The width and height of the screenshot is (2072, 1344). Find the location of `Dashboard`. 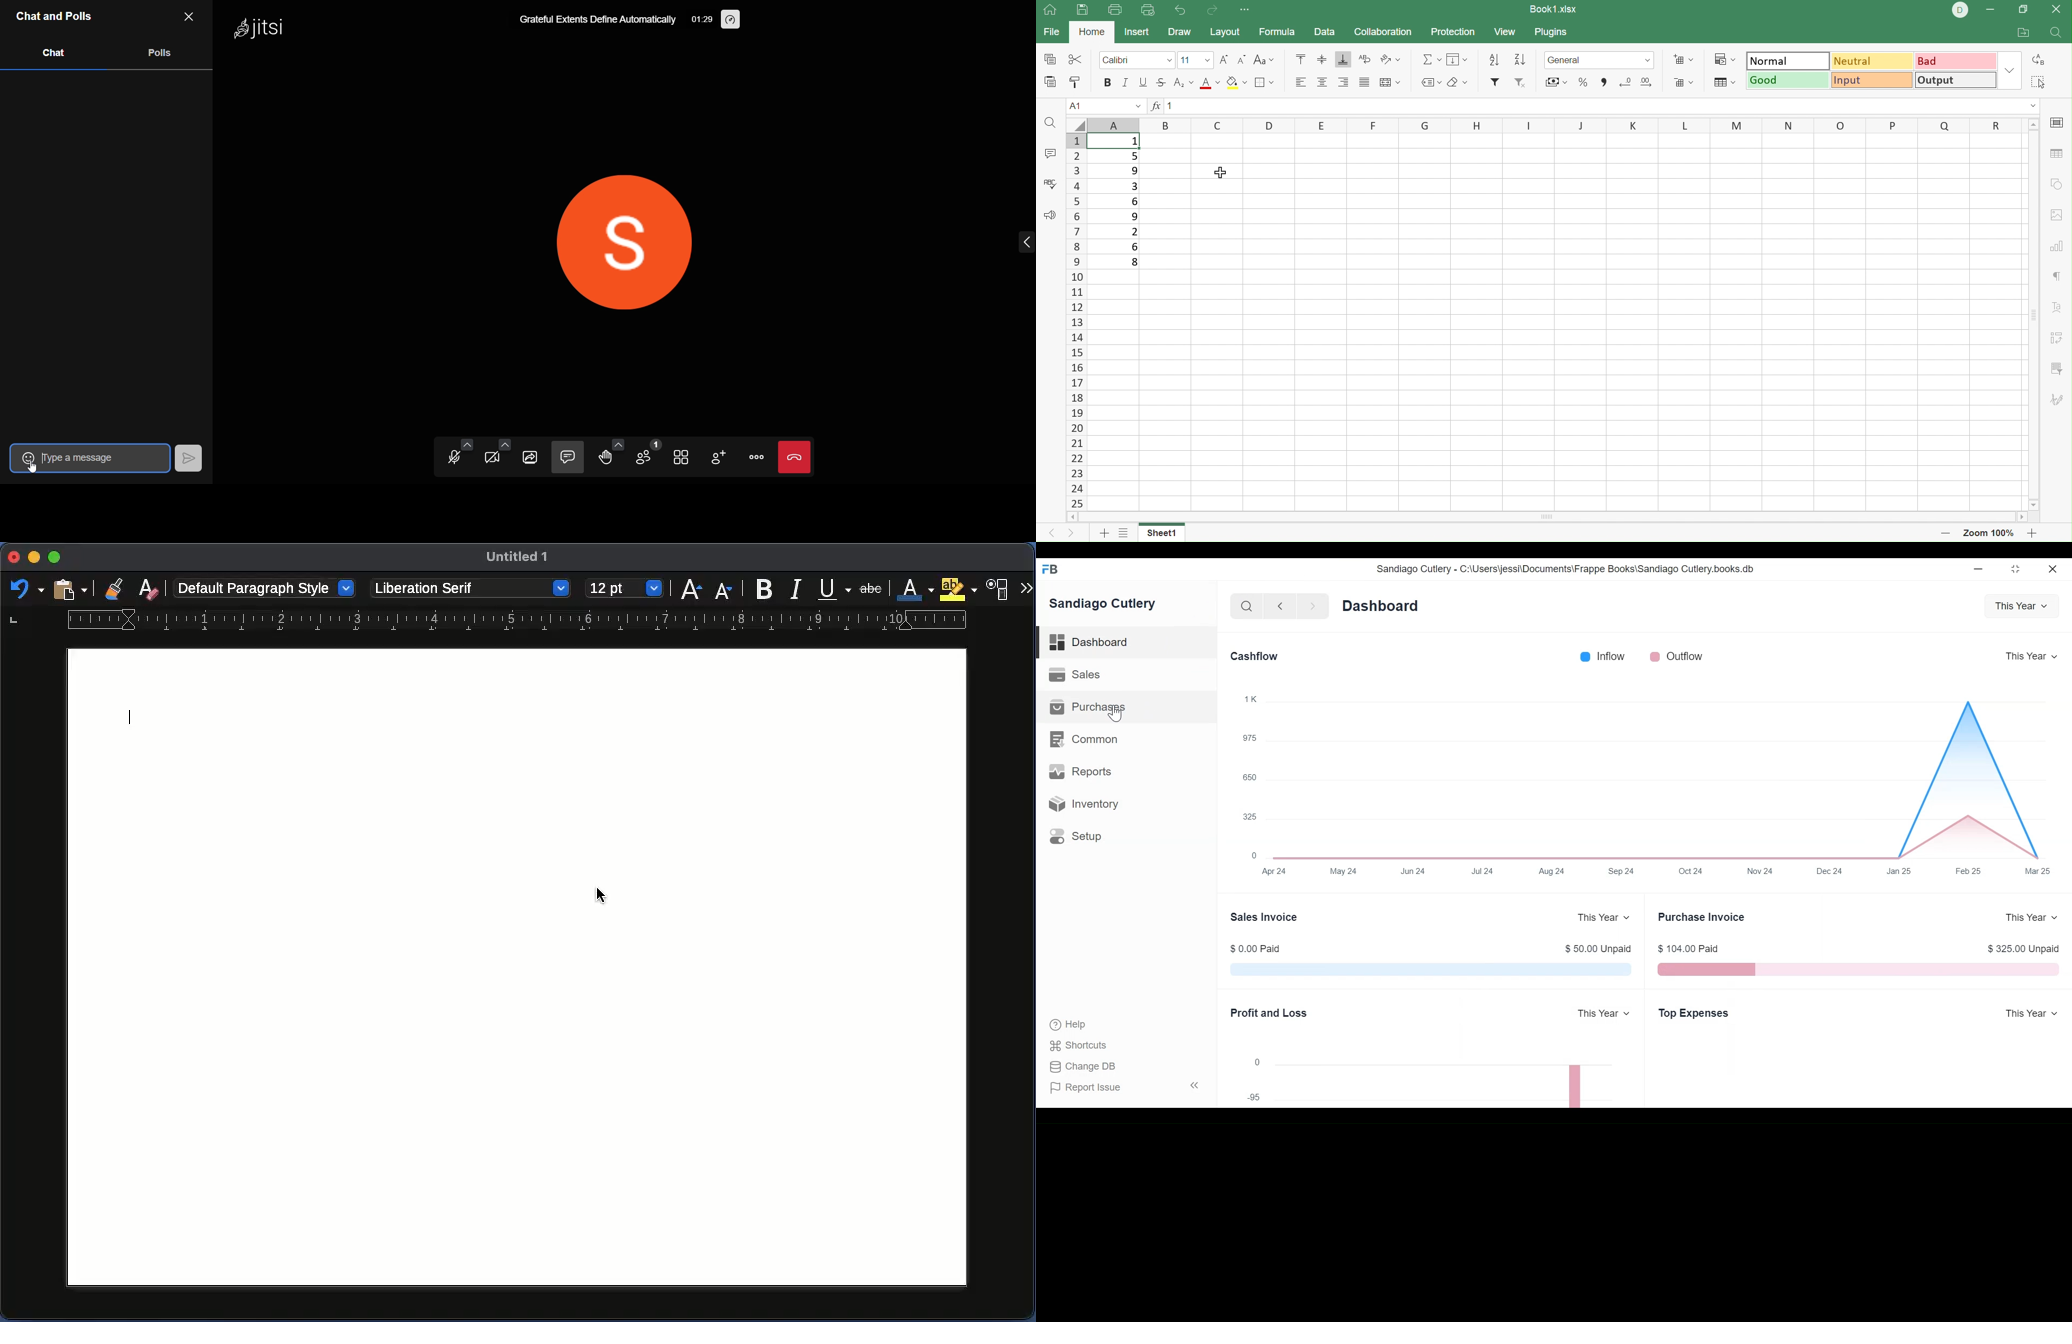

Dashboard is located at coordinates (1388, 607).